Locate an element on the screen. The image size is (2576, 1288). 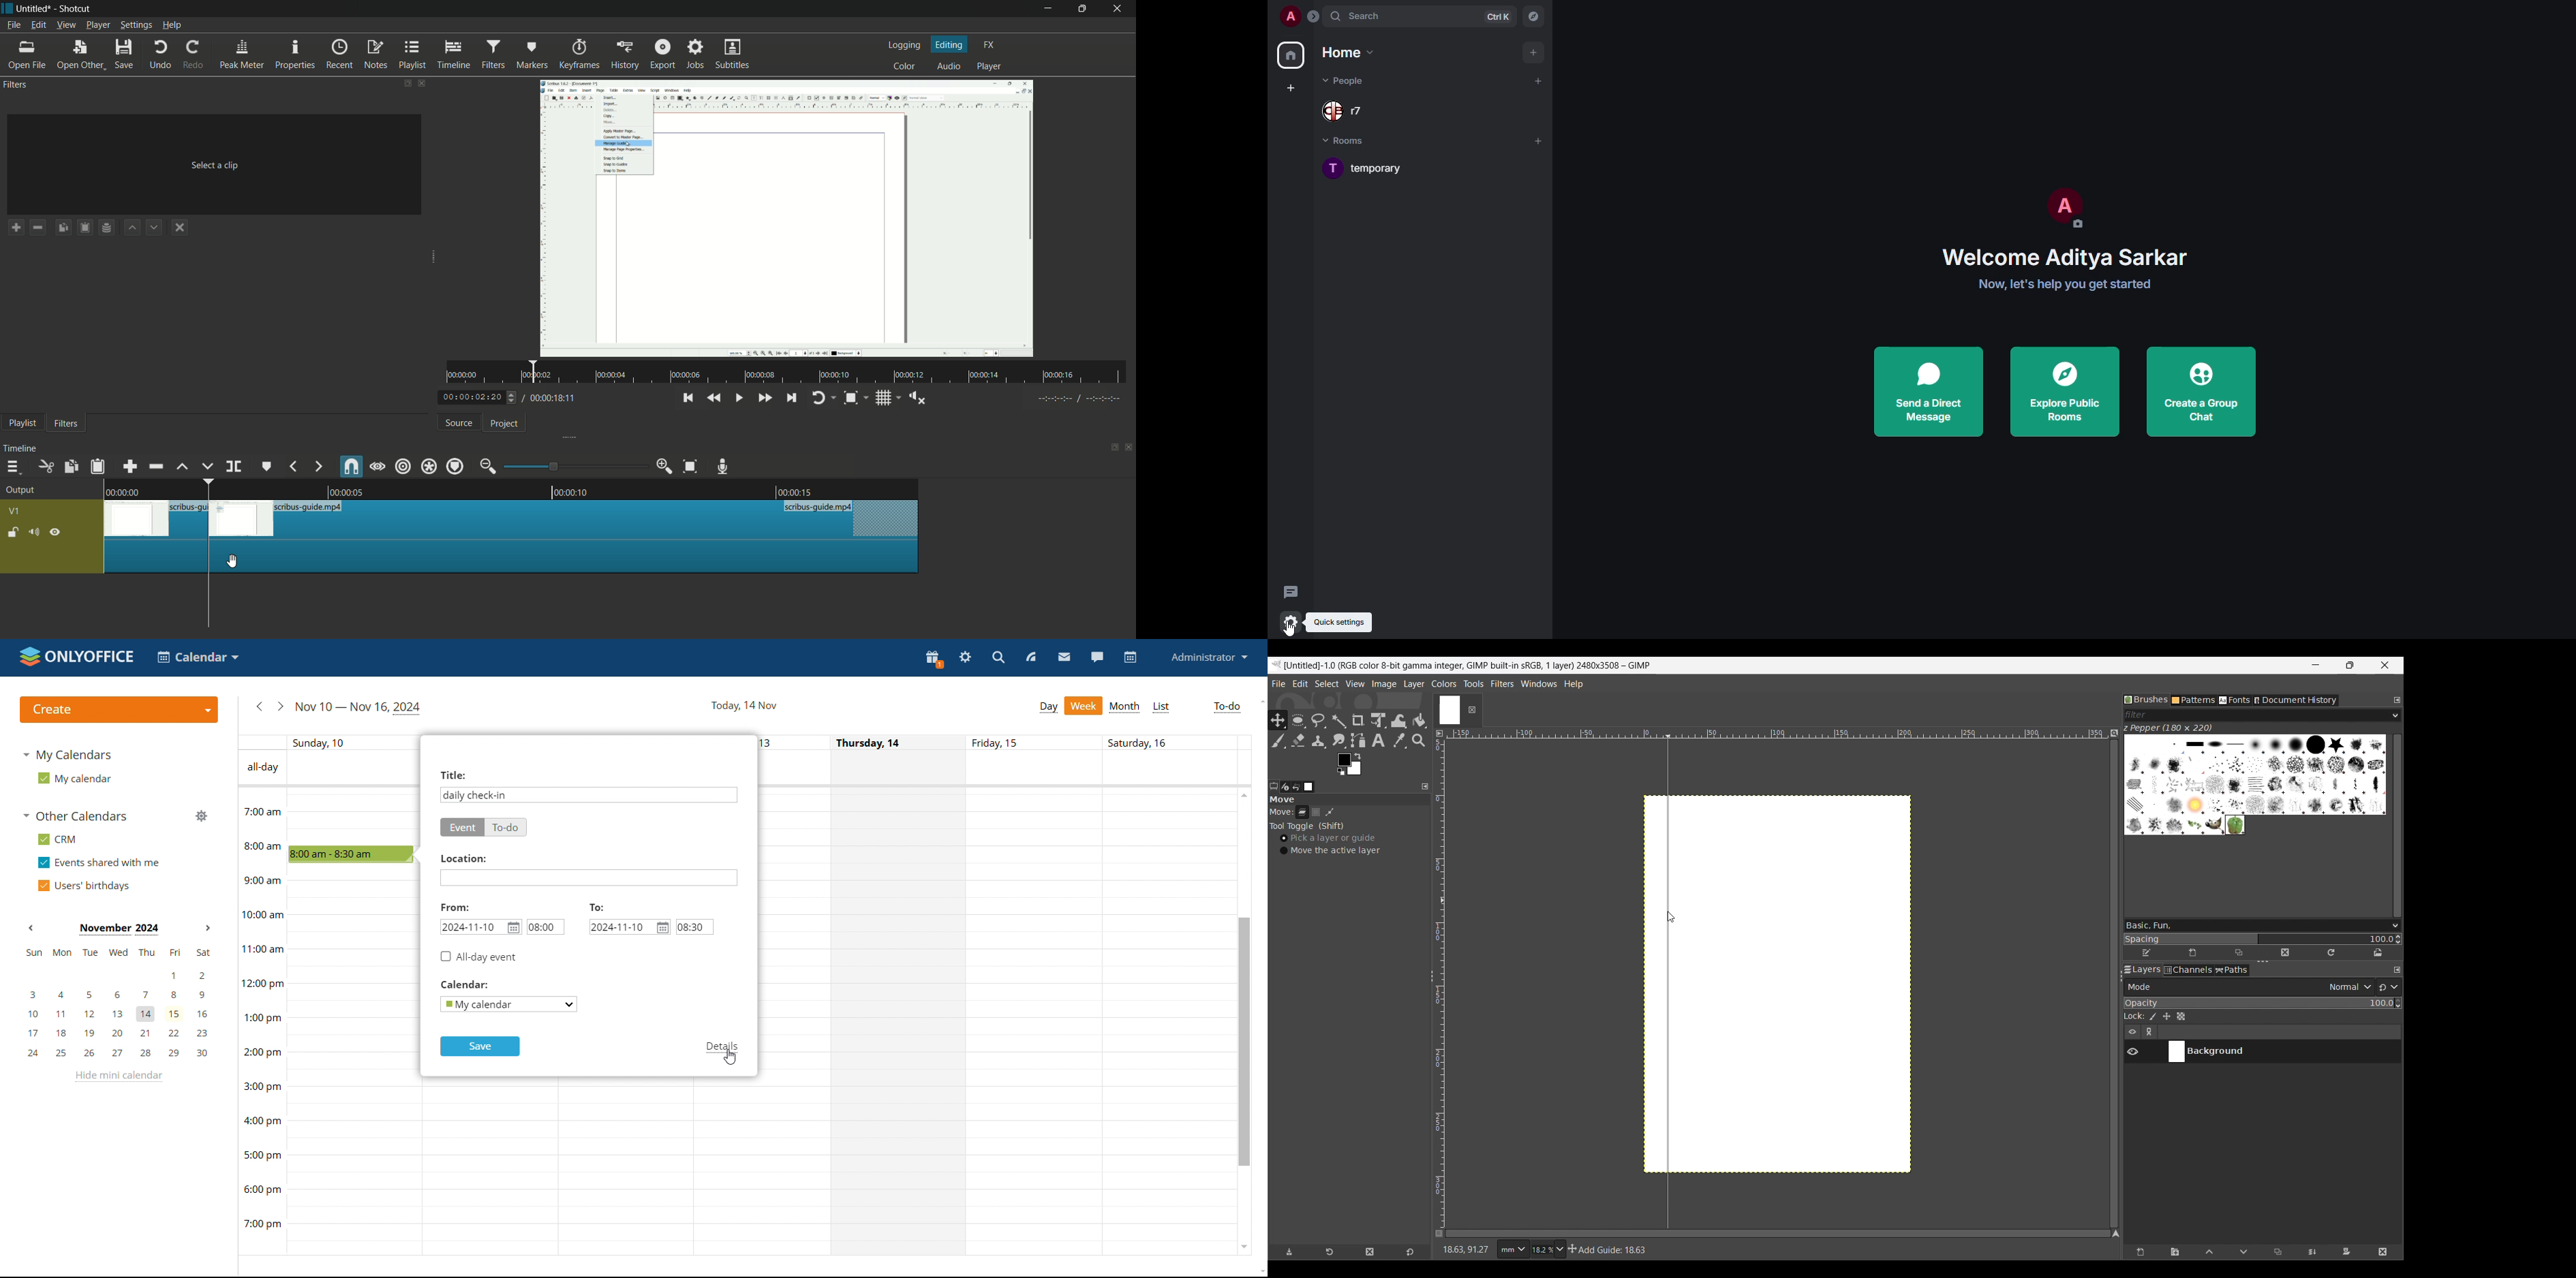
app icon is located at coordinates (7, 7).